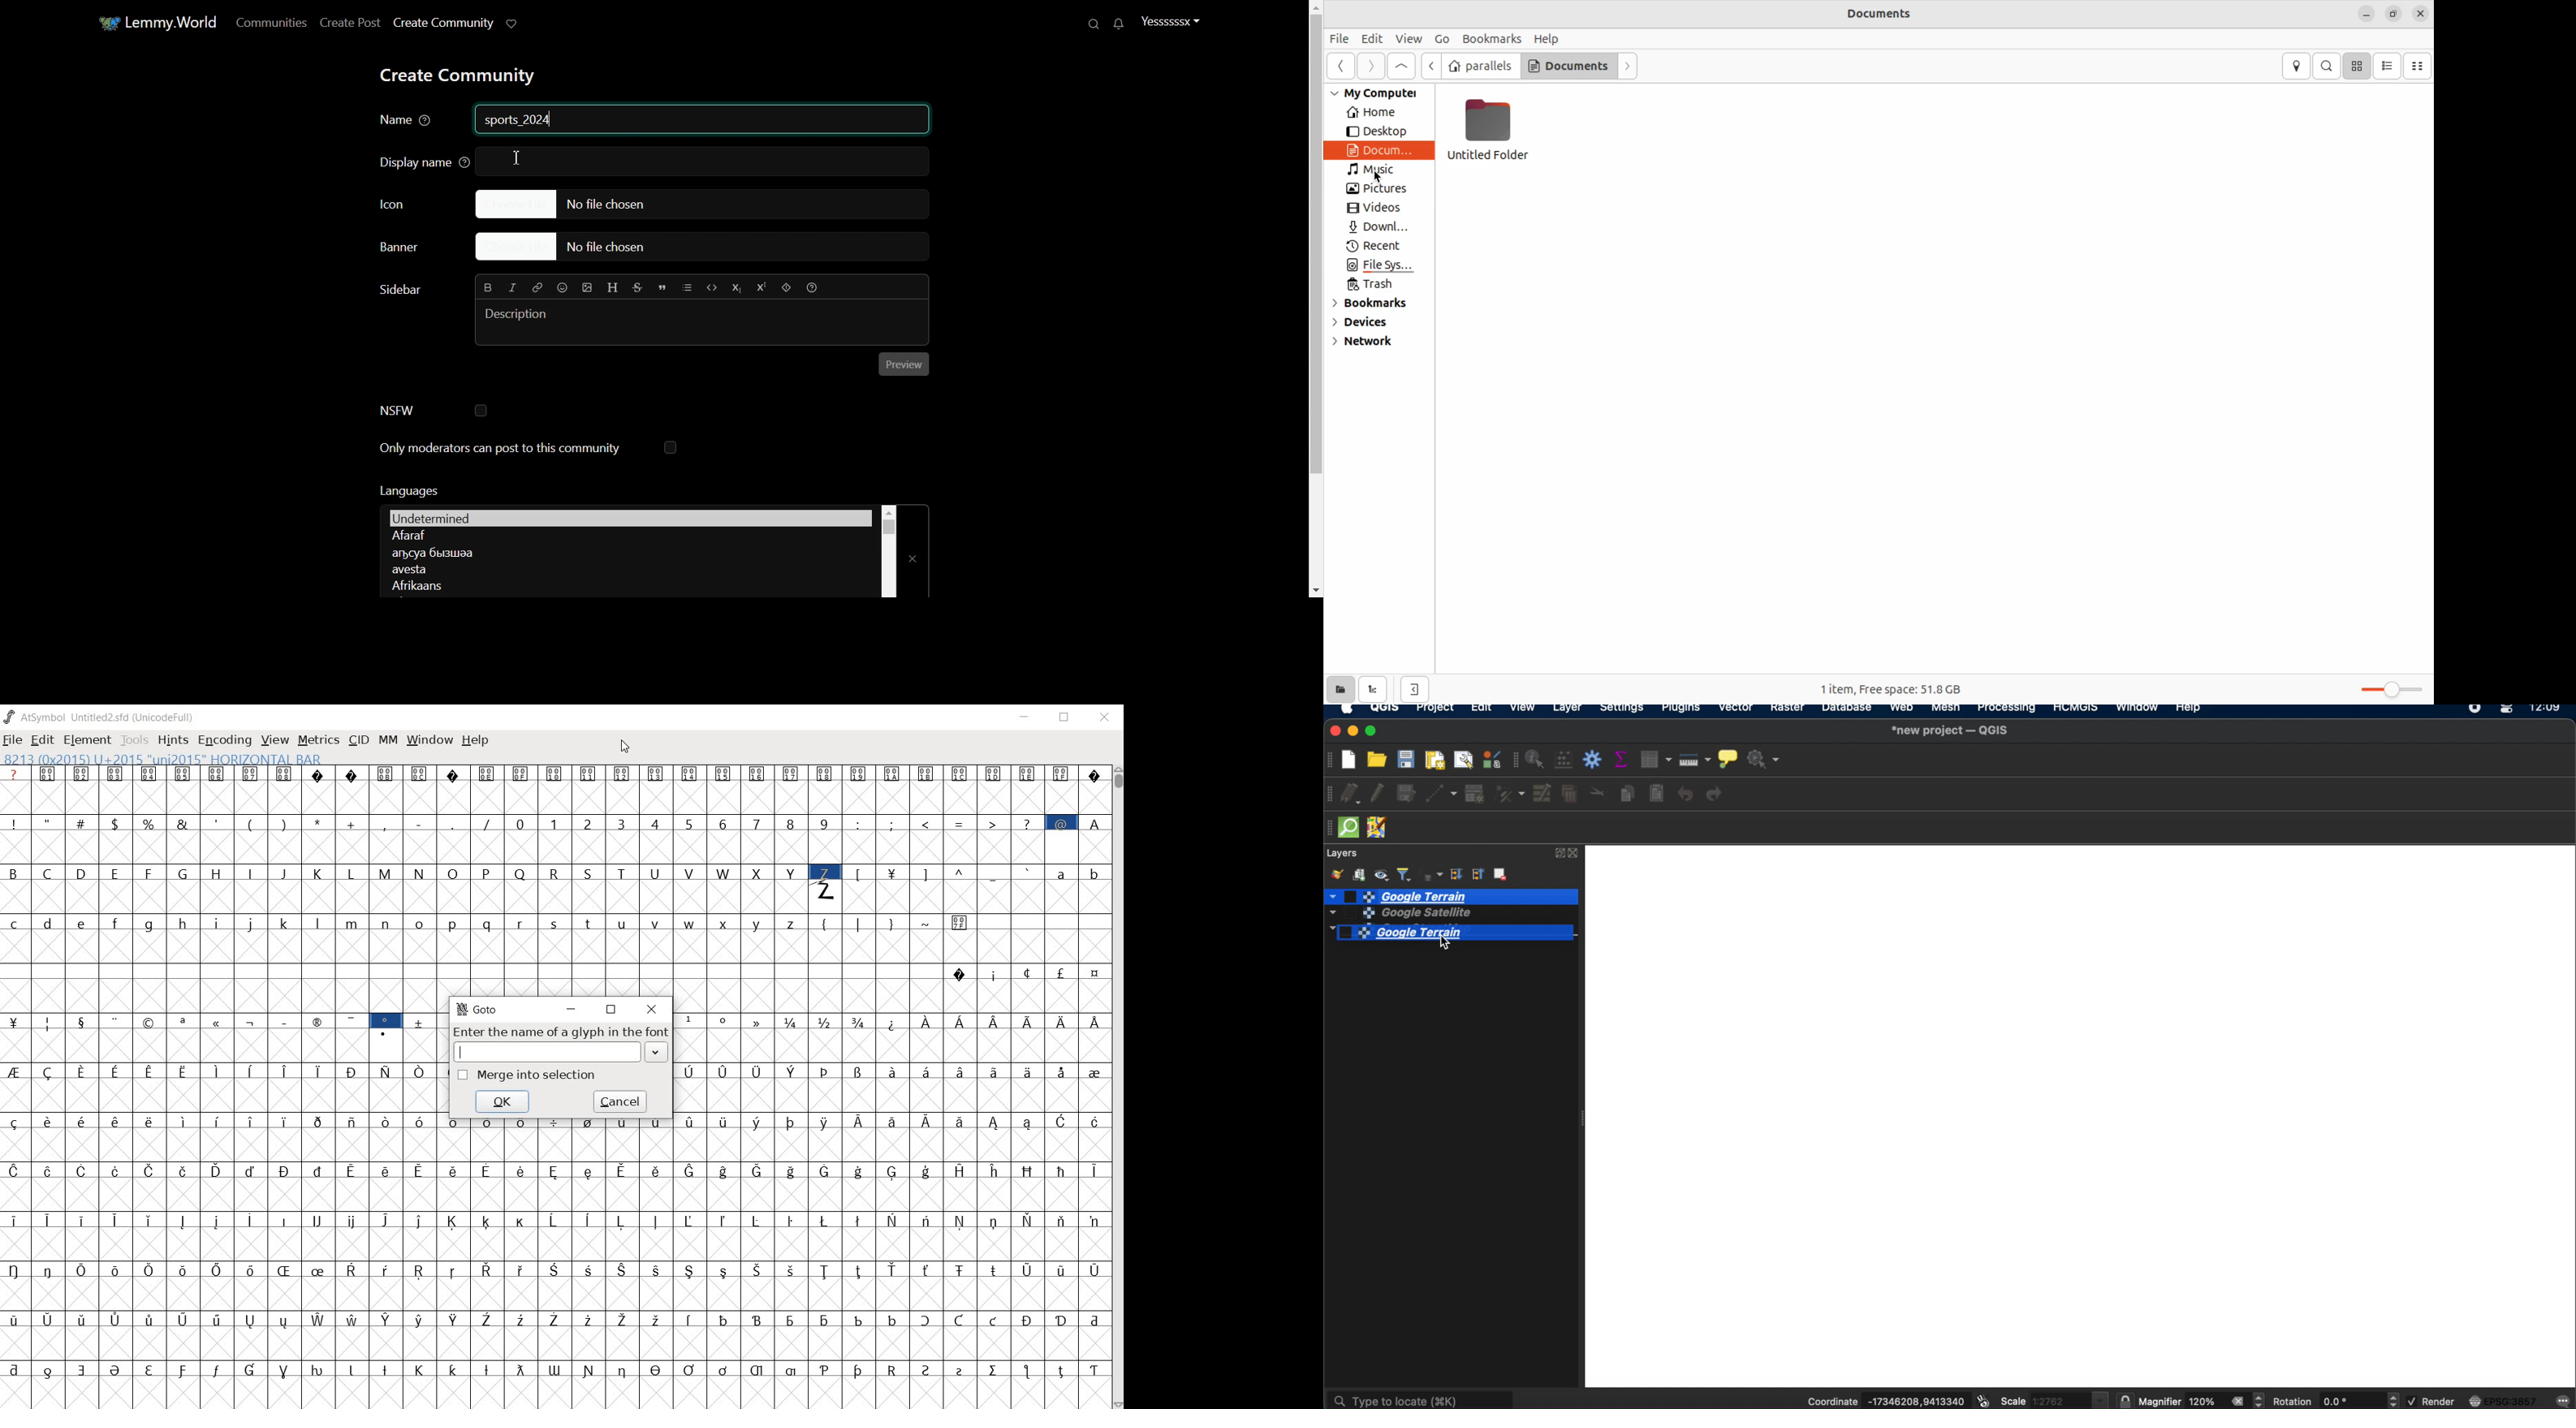 The width and height of the screenshot is (2576, 1428). Describe the element at coordinates (2136, 710) in the screenshot. I see `window` at that location.